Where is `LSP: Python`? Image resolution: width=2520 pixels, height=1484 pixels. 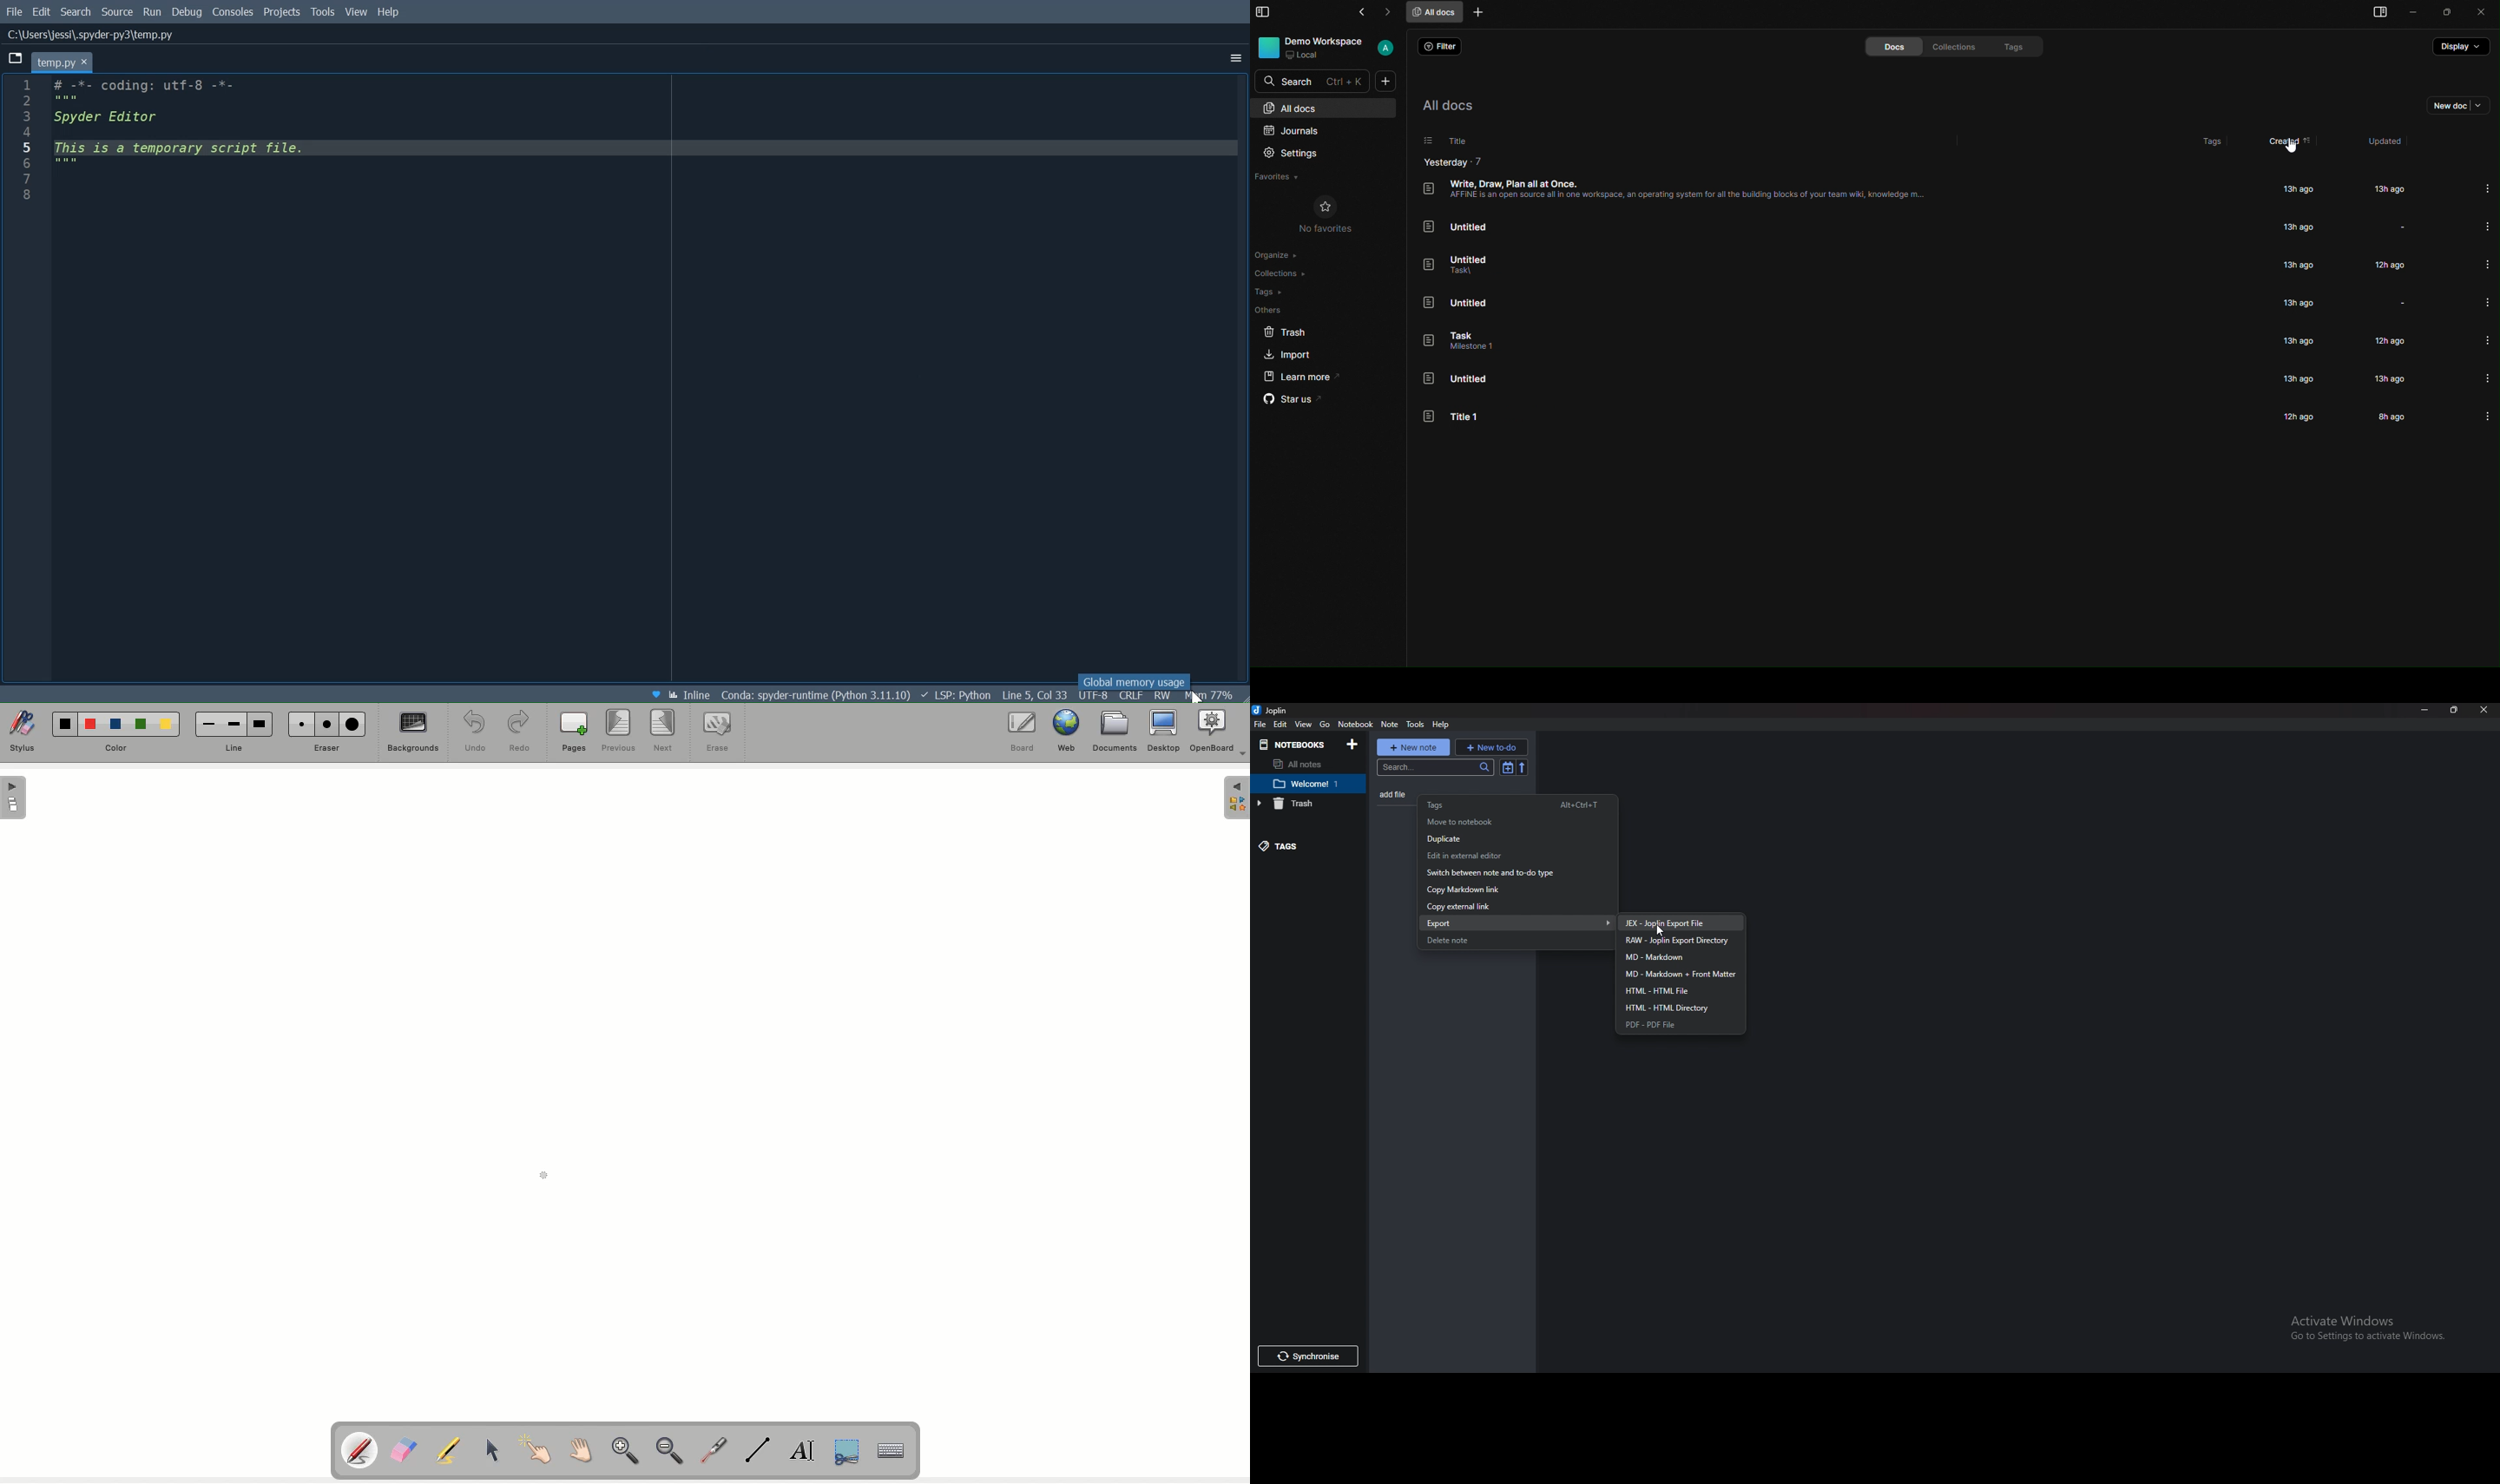 LSP: Python is located at coordinates (954, 695).